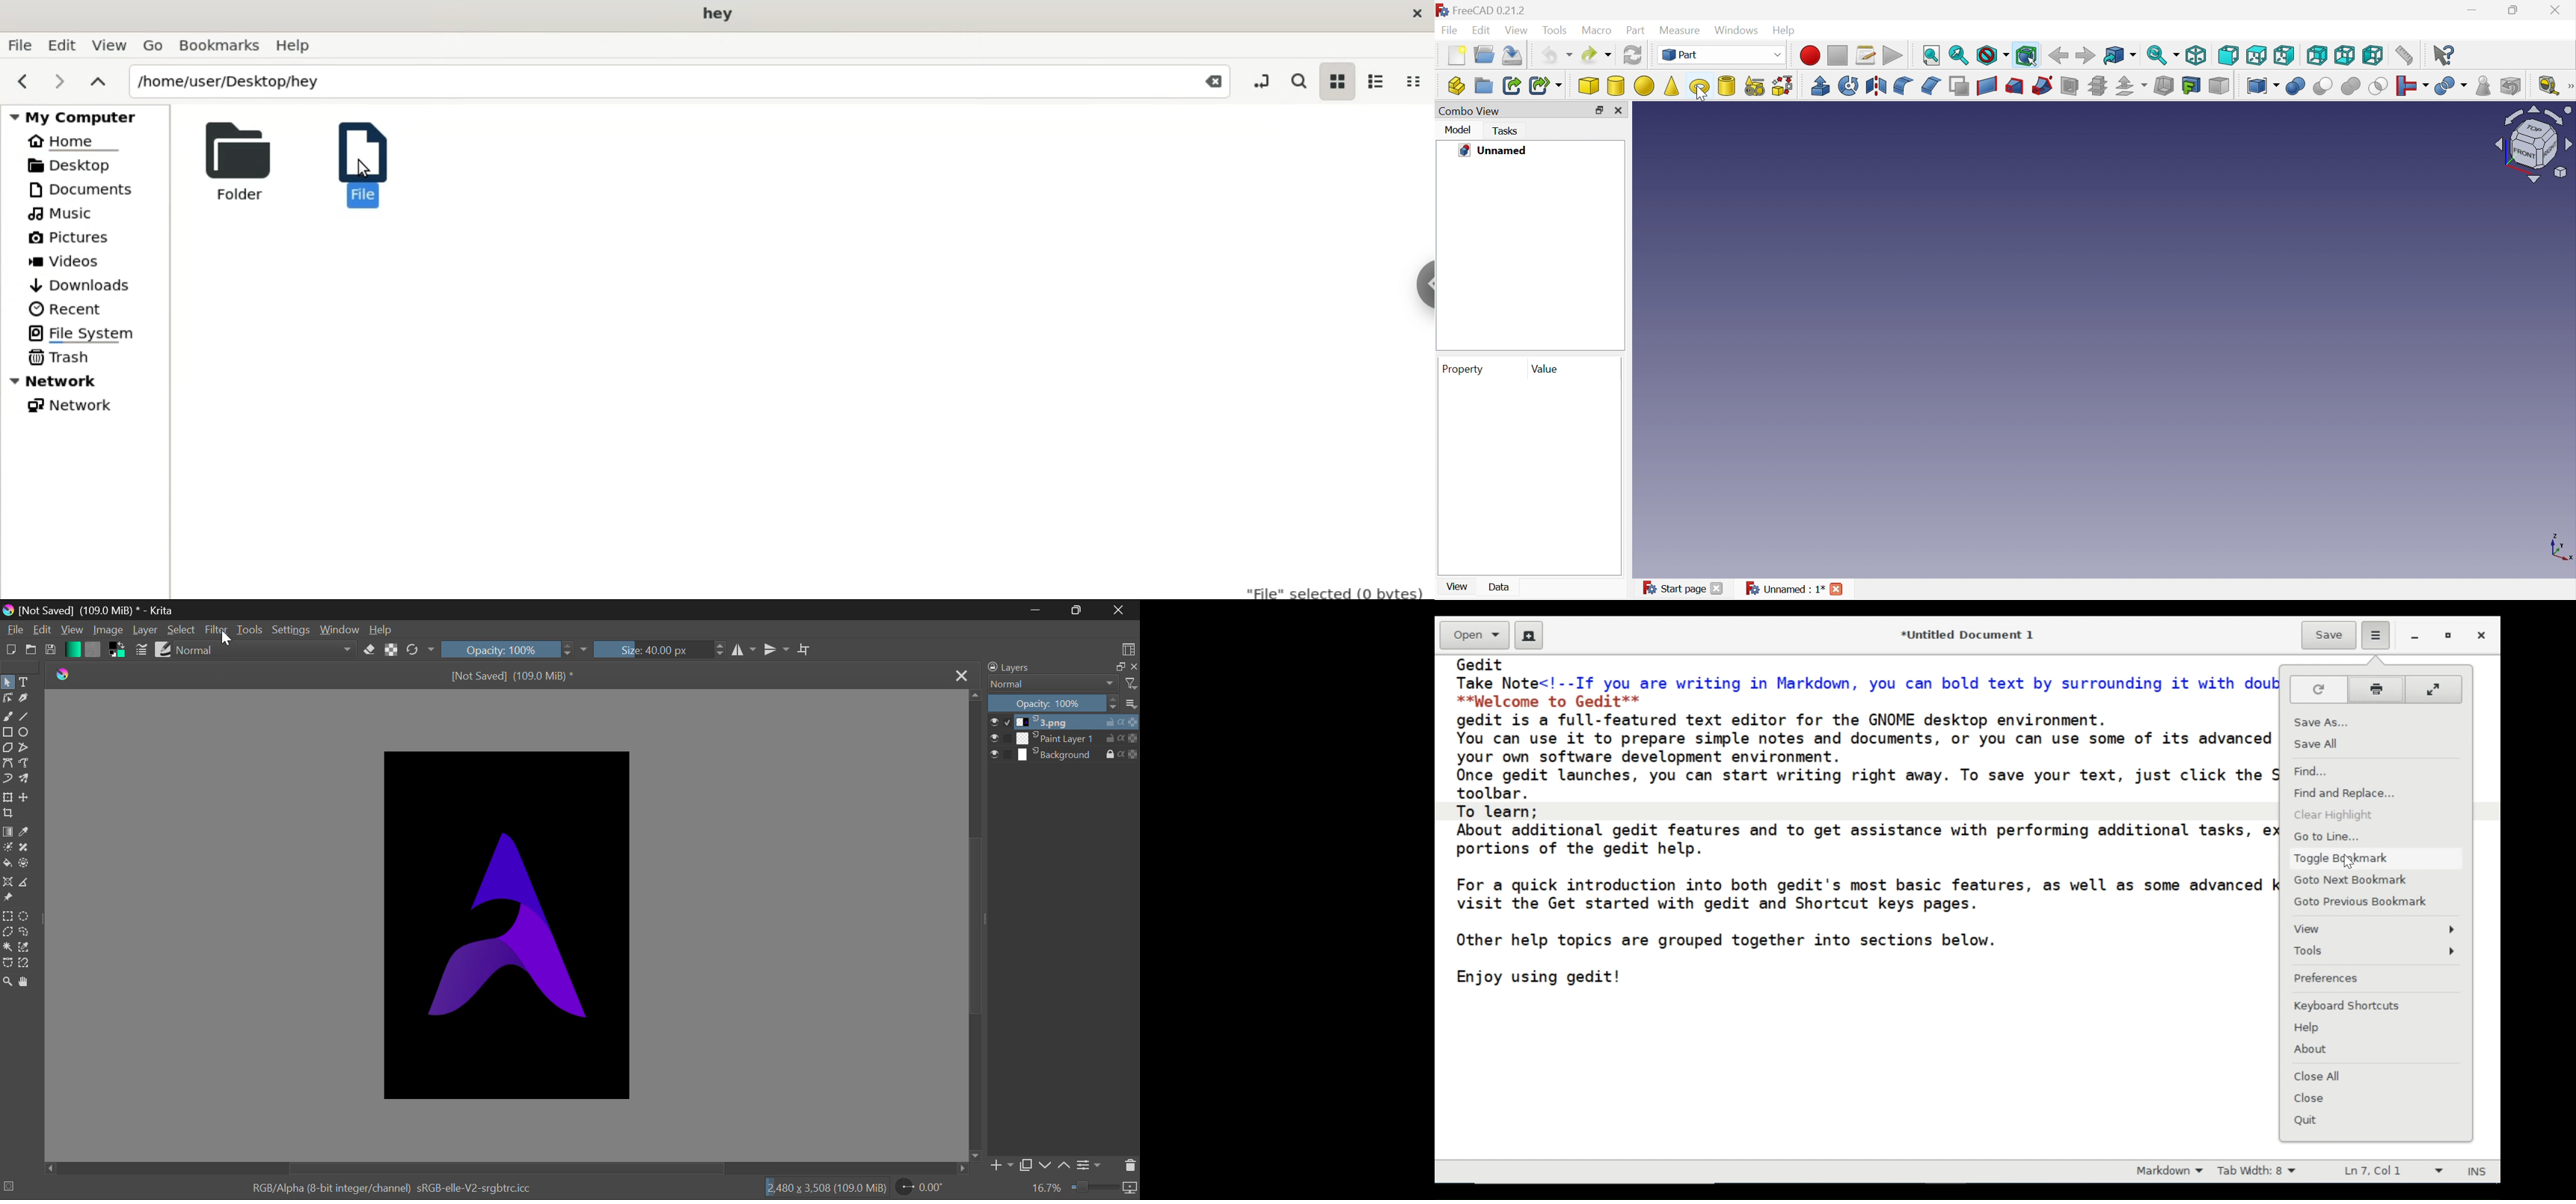 This screenshot has width=2576, height=1204. Describe the element at coordinates (805, 650) in the screenshot. I see `Crop` at that location.